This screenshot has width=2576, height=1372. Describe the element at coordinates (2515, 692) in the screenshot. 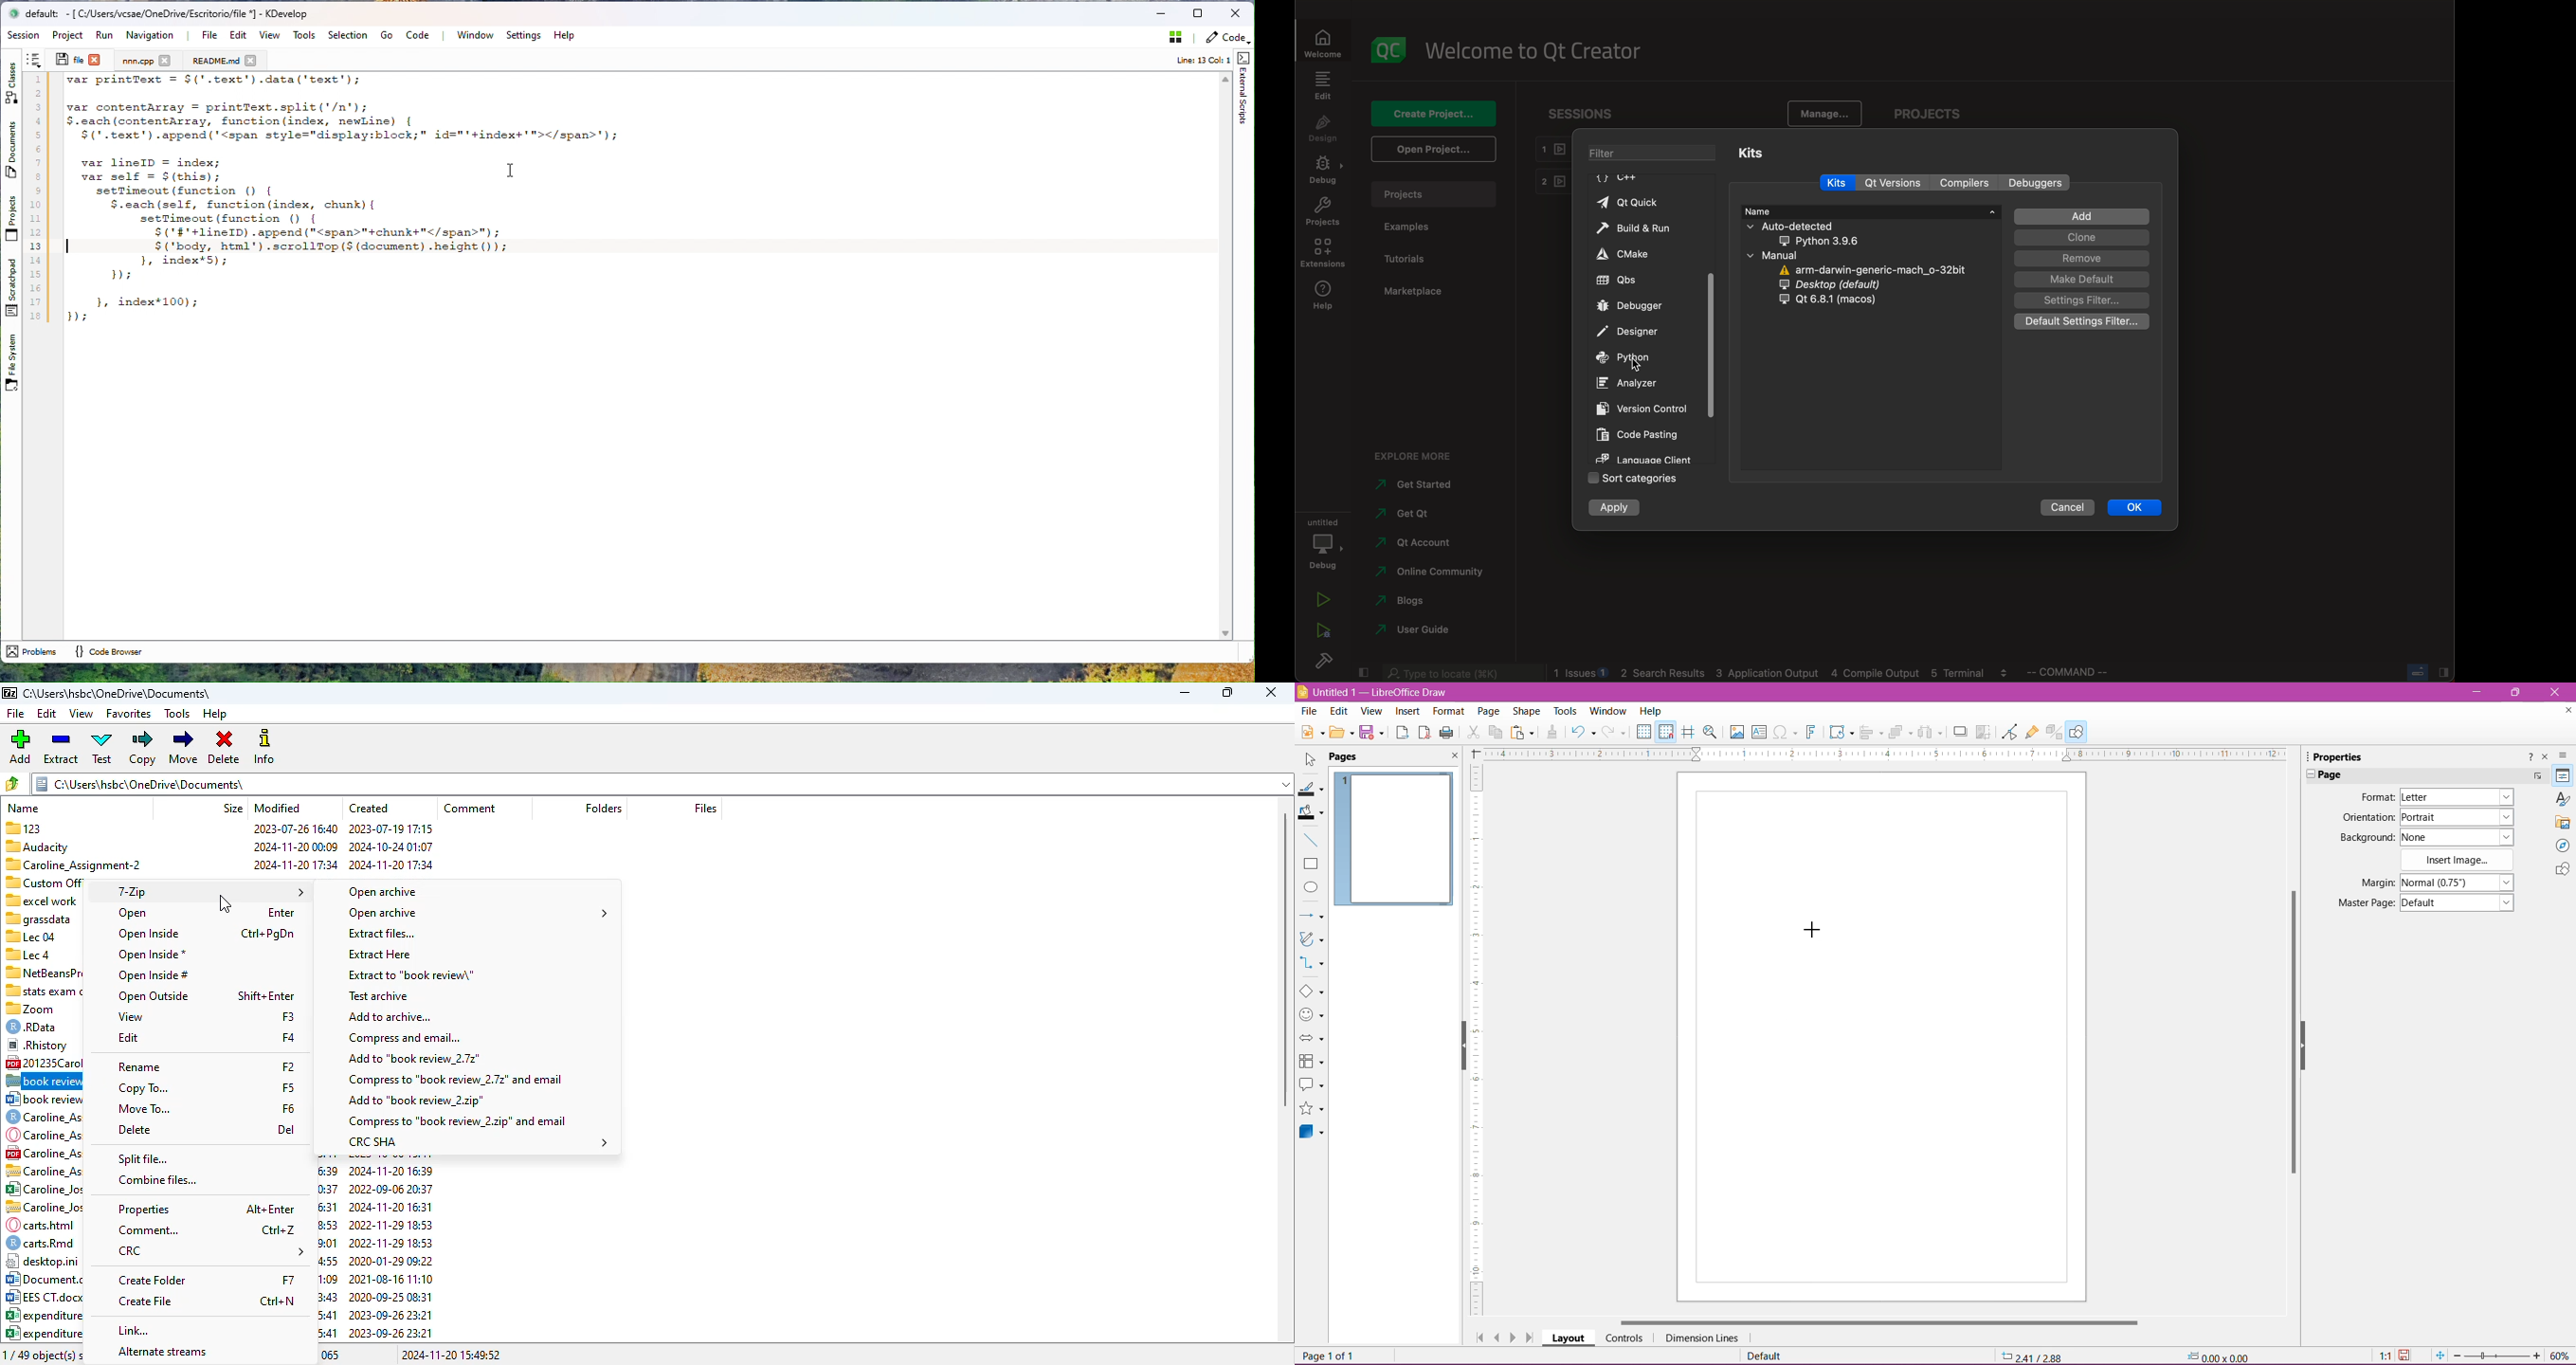

I see `Restore Down` at that location.